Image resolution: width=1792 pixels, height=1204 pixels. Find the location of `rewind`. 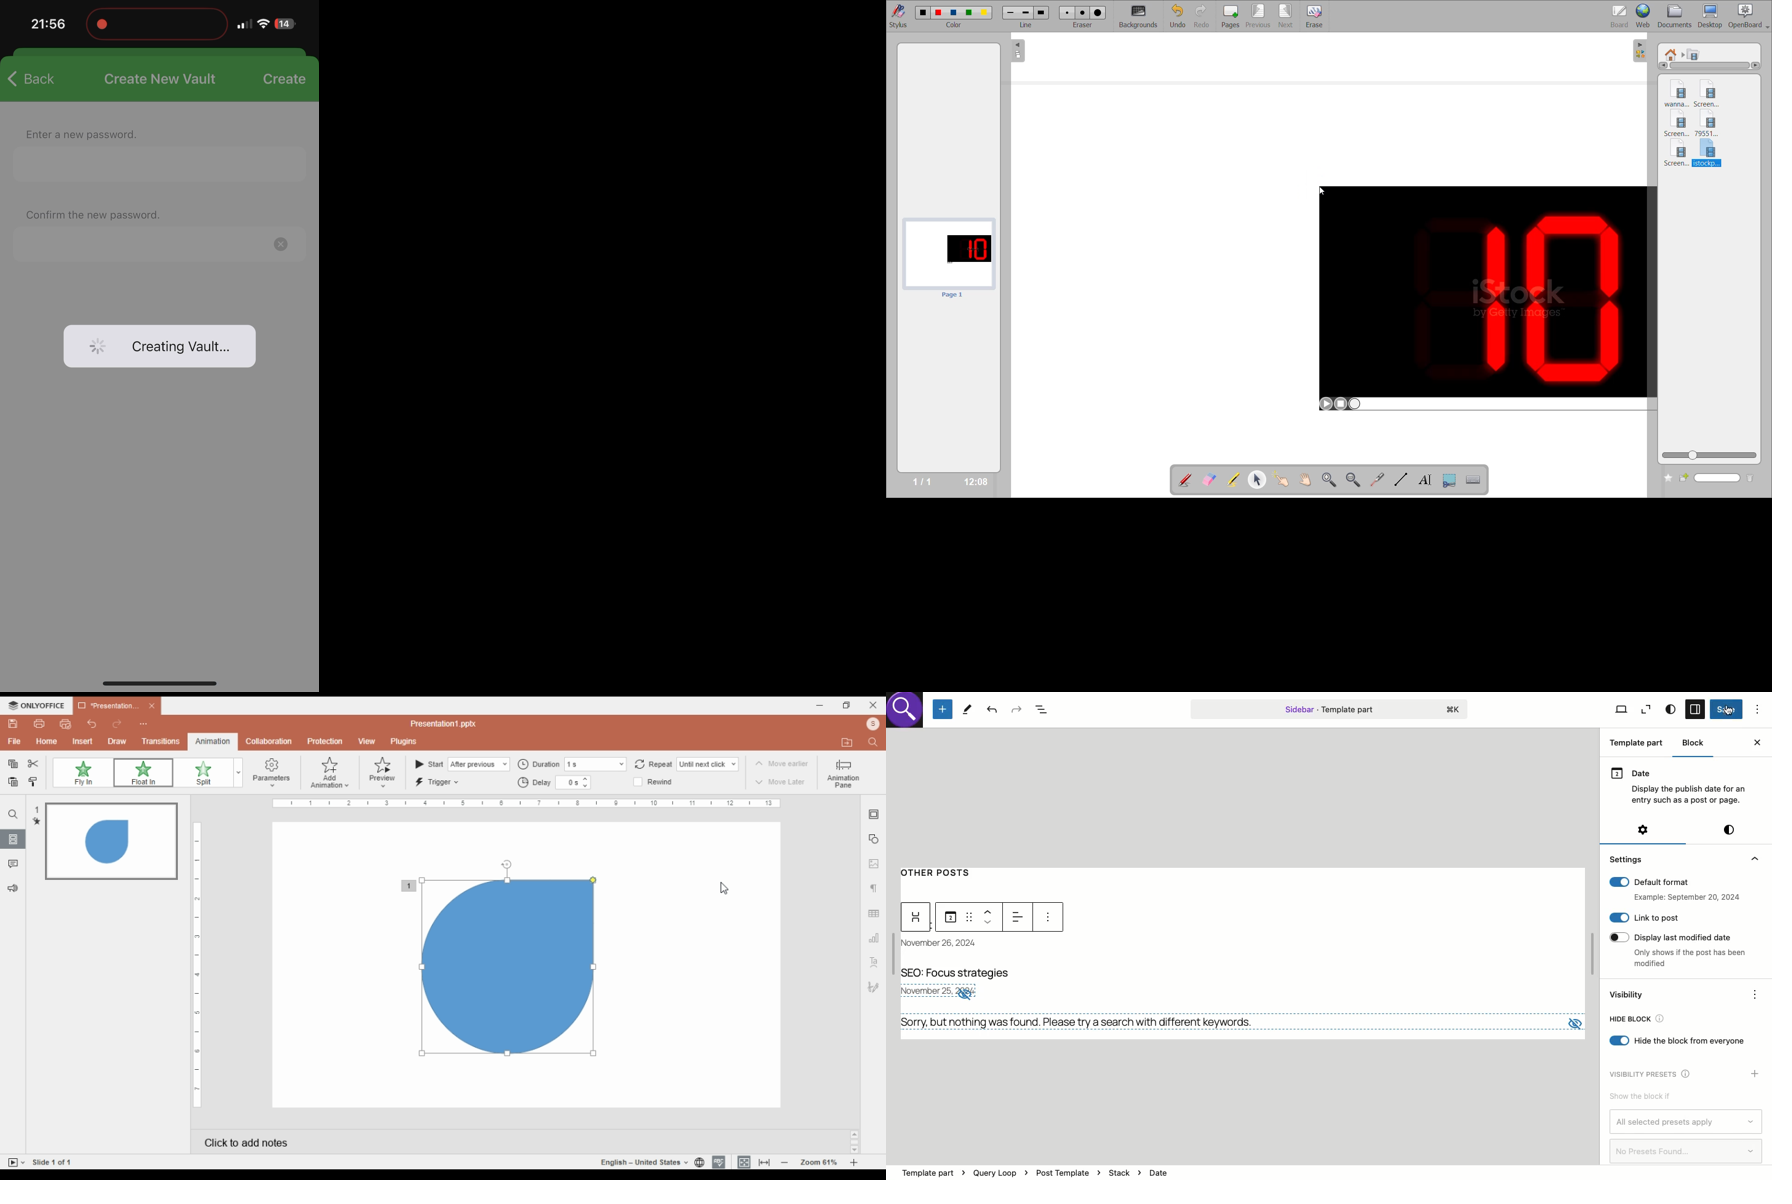

rewind is located at coordinates (659, 783).